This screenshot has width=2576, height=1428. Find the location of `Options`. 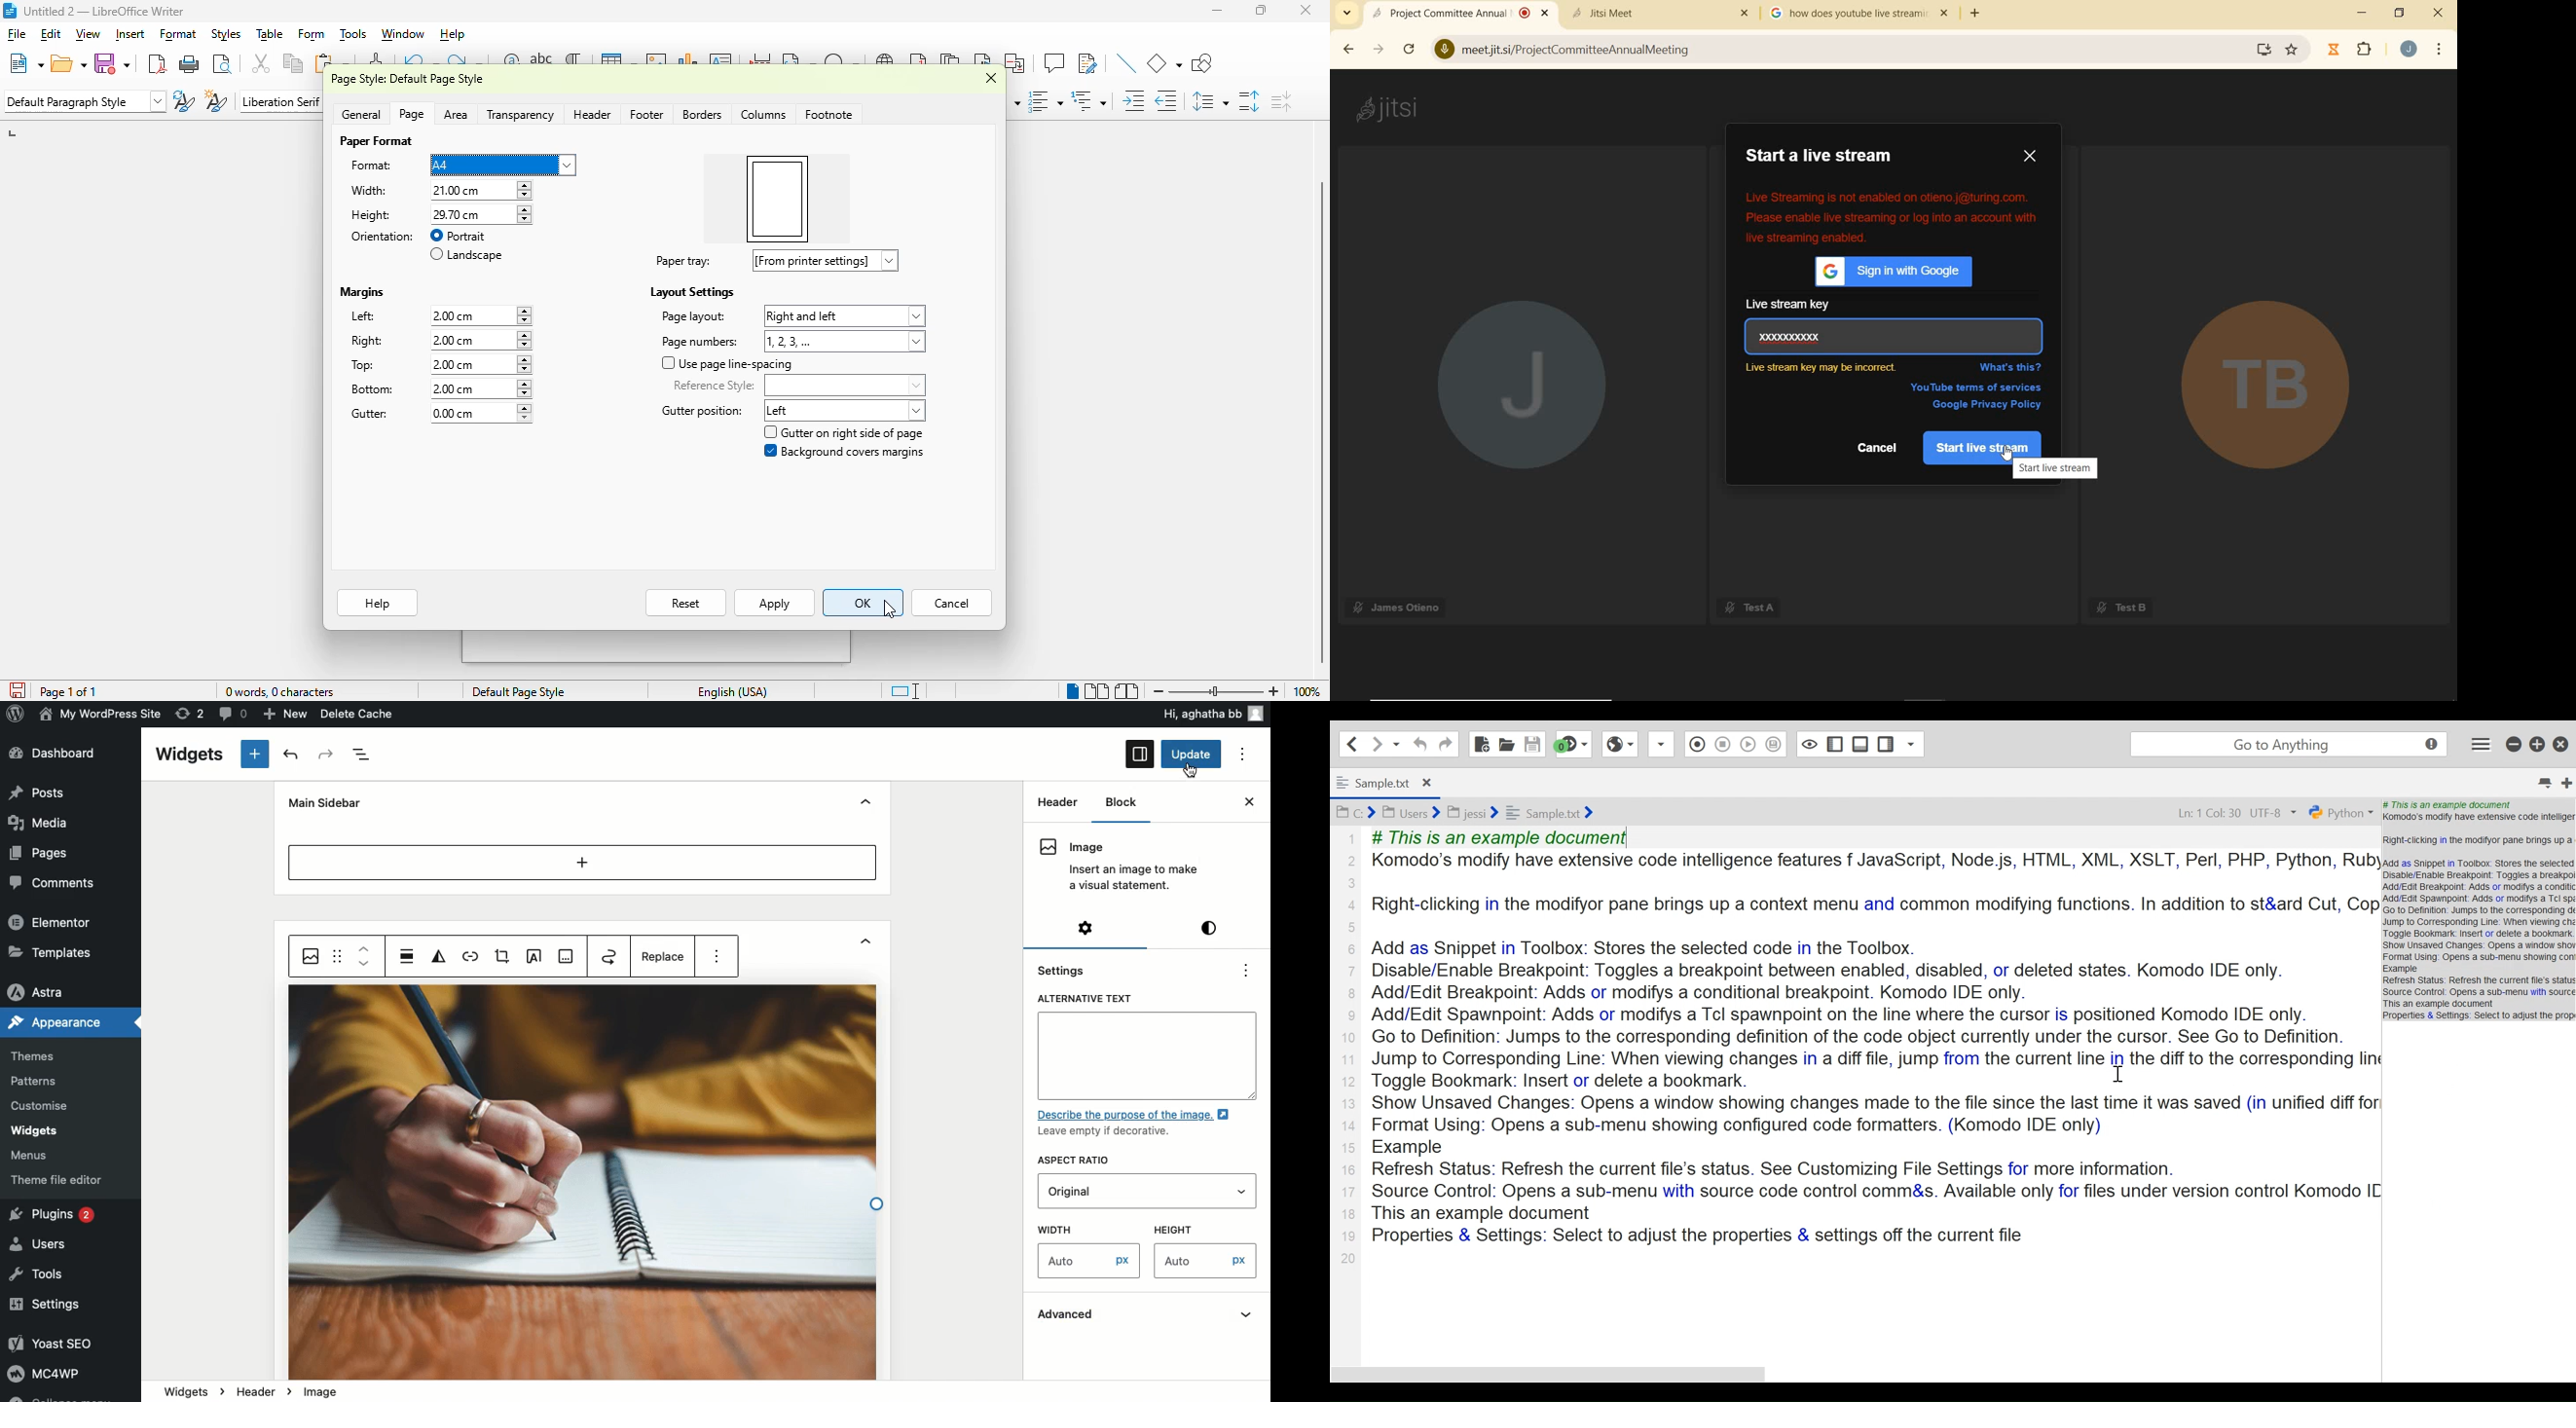

Options is located at coordinates (1243, 755).